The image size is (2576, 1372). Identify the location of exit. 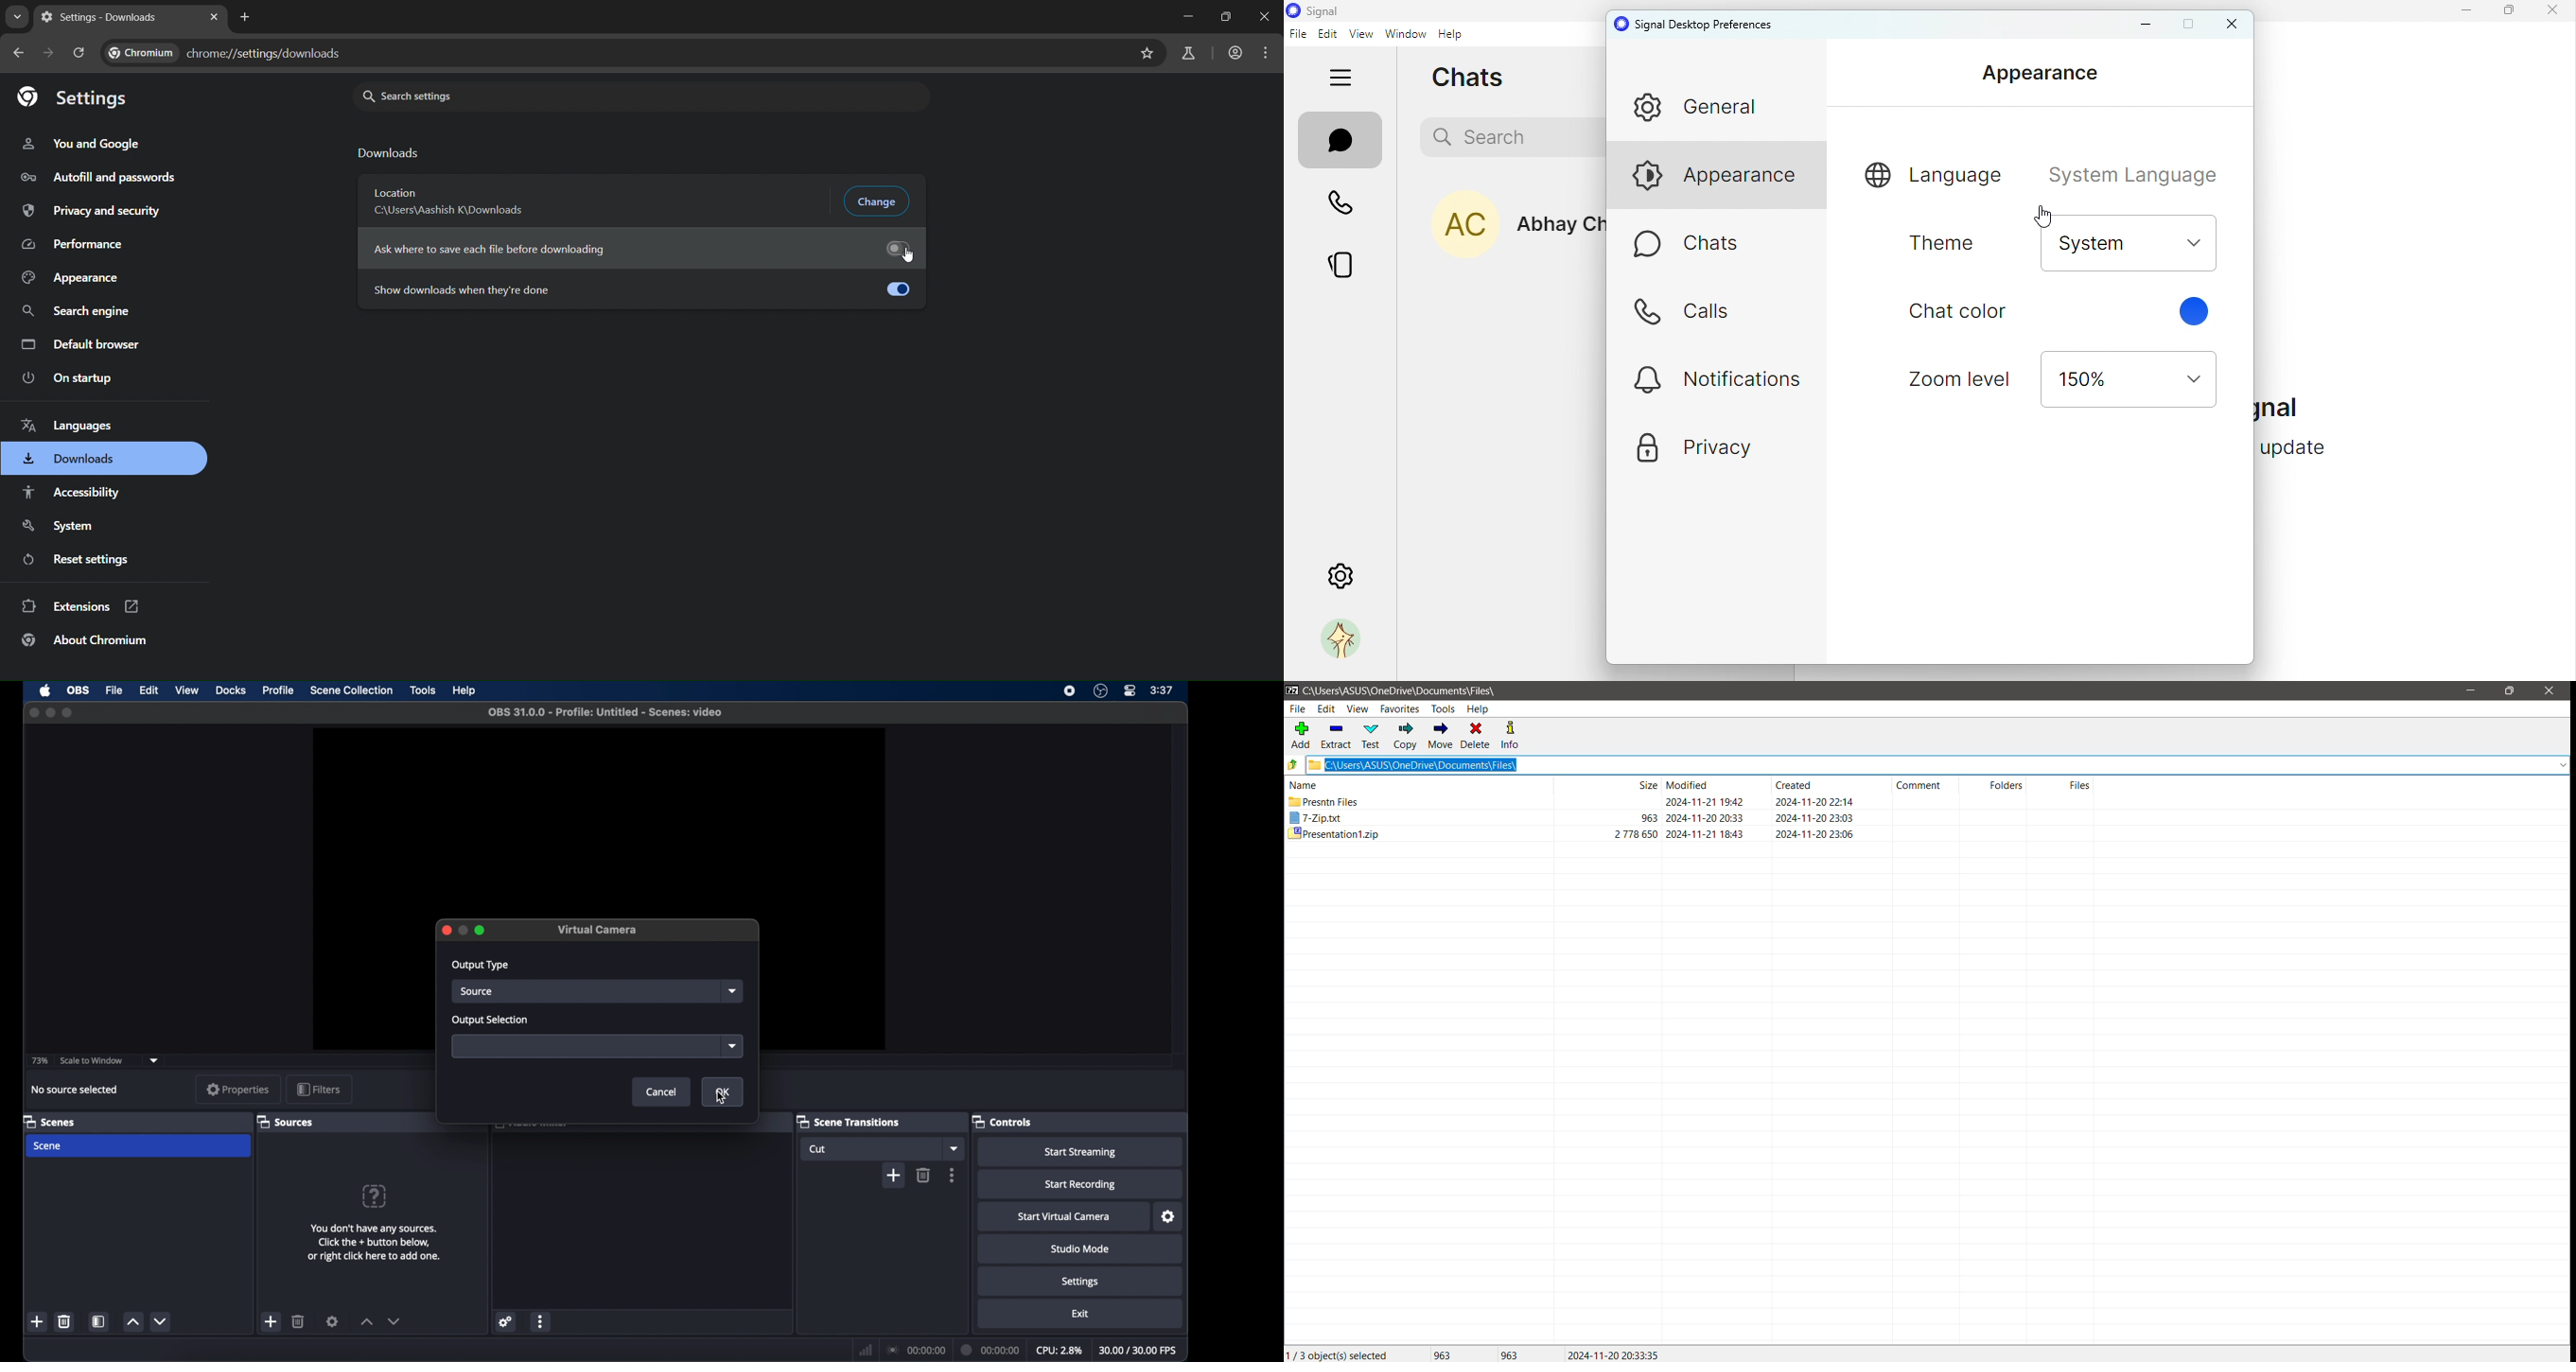
(1080, 1313).